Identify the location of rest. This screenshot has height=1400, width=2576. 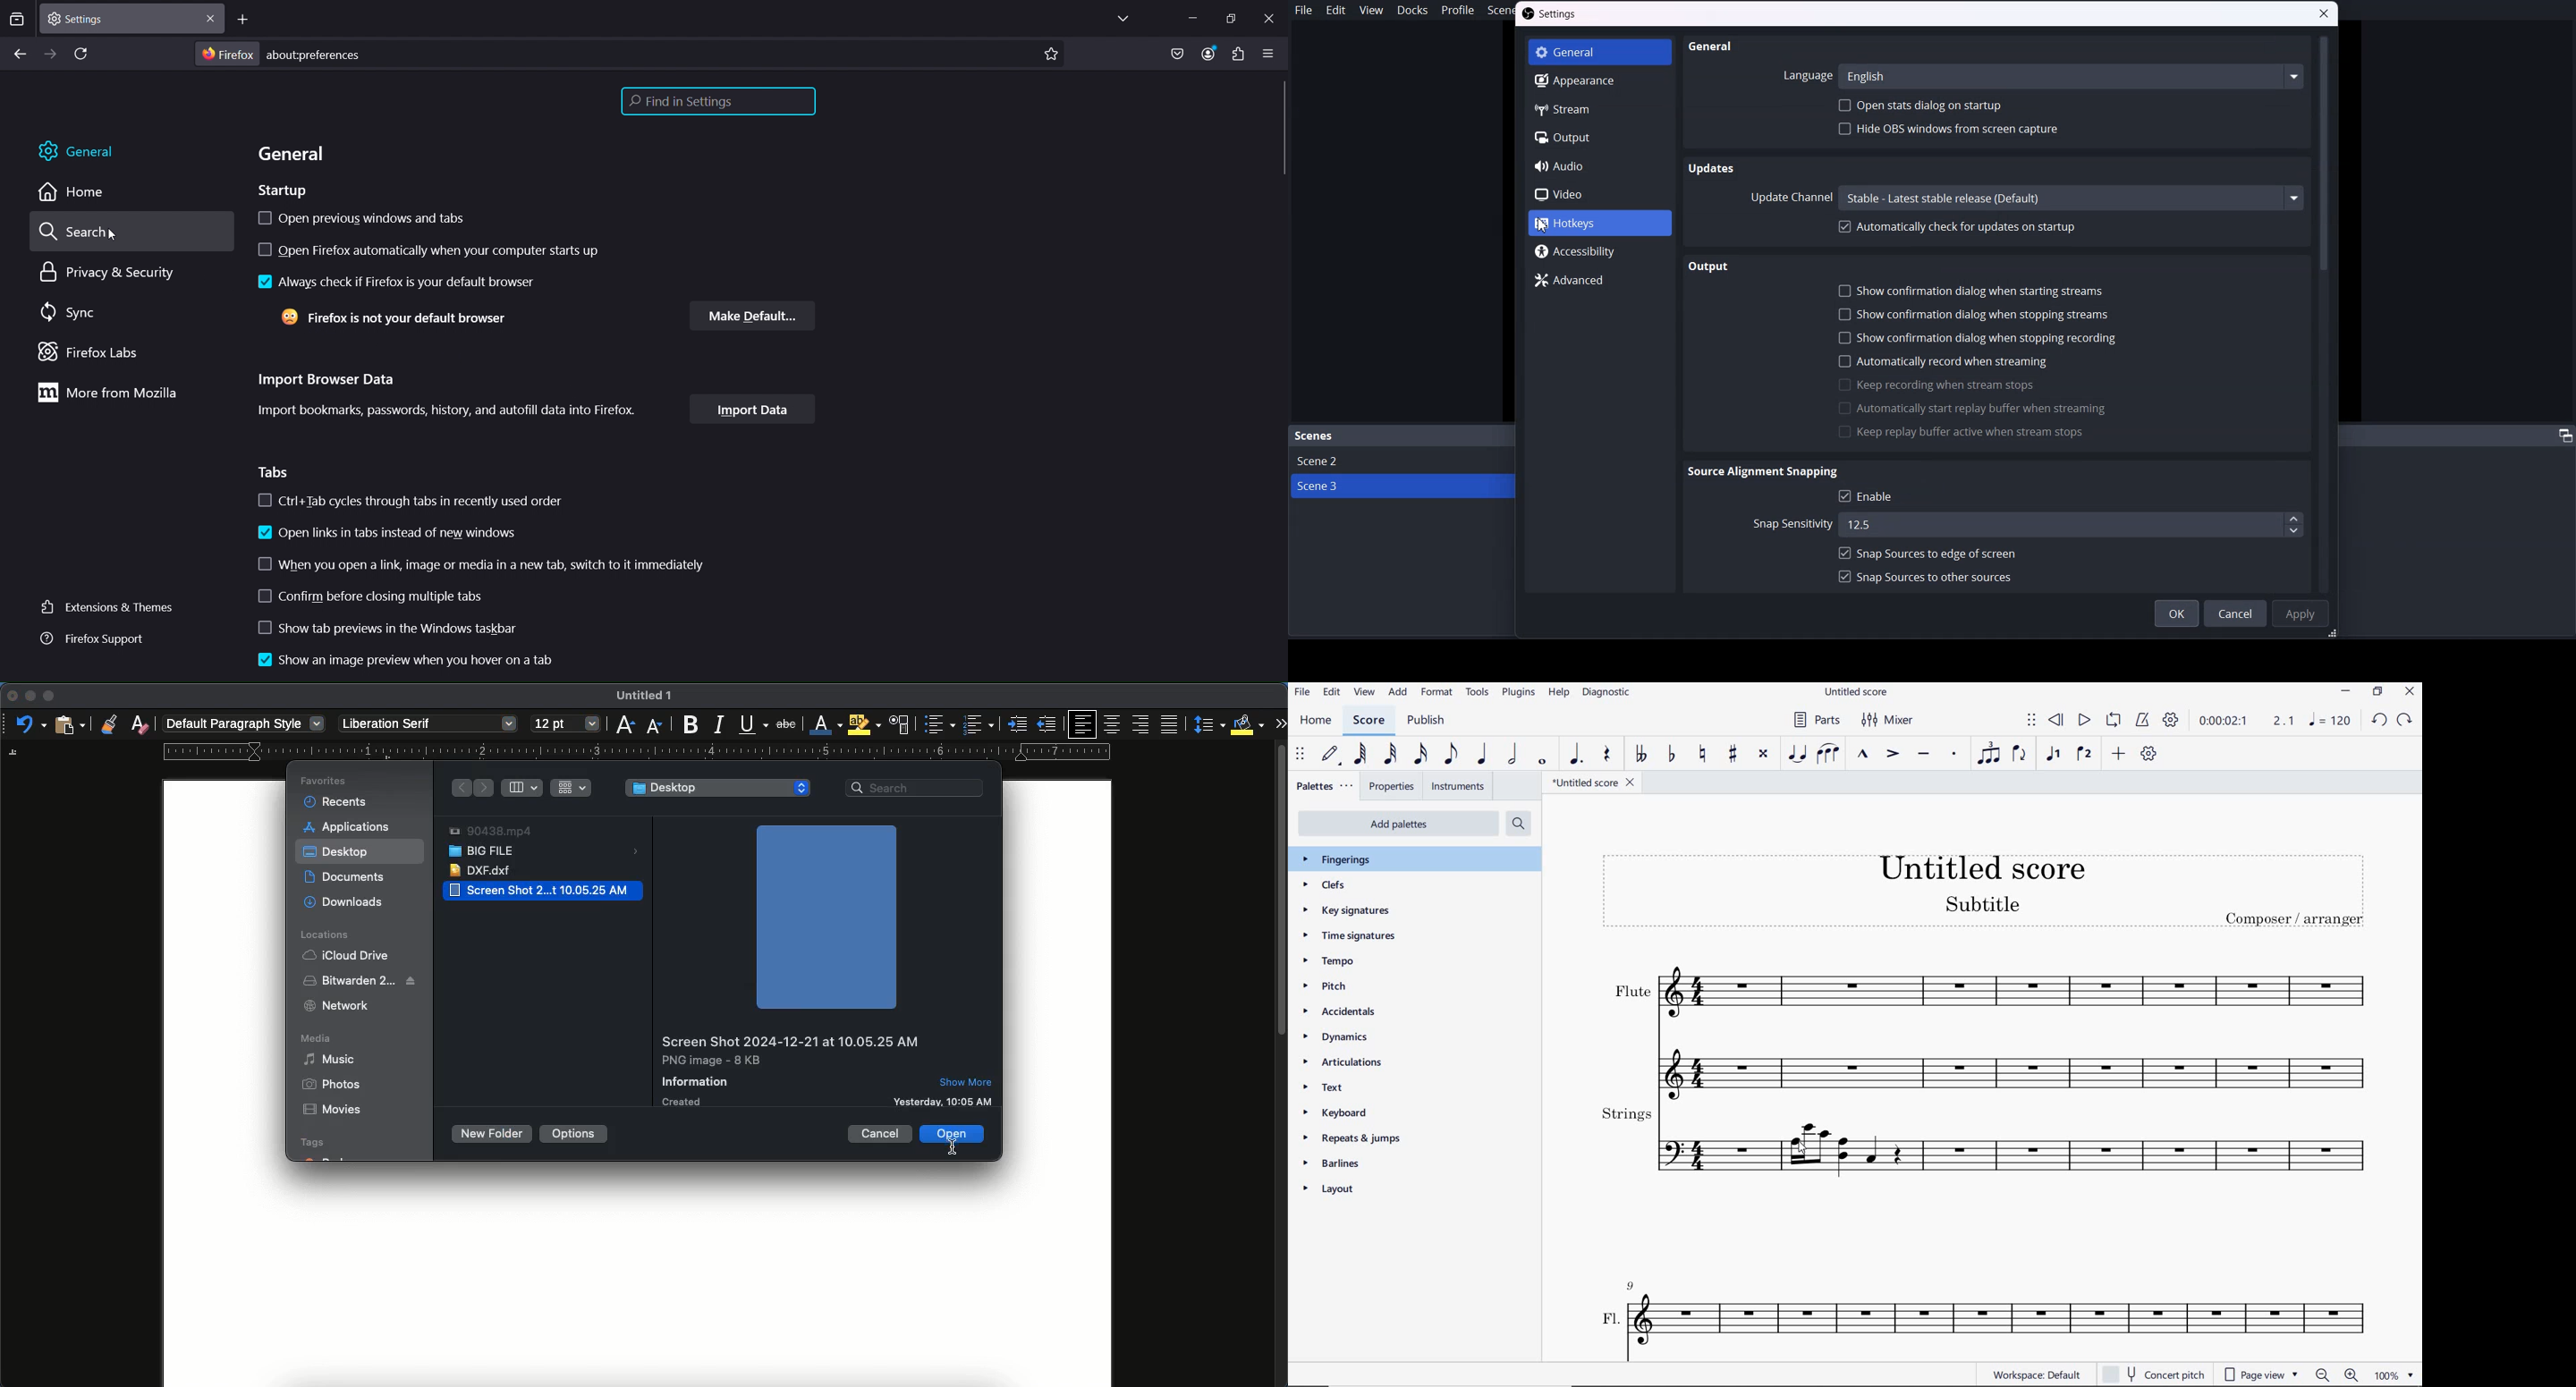
(1608, 756).